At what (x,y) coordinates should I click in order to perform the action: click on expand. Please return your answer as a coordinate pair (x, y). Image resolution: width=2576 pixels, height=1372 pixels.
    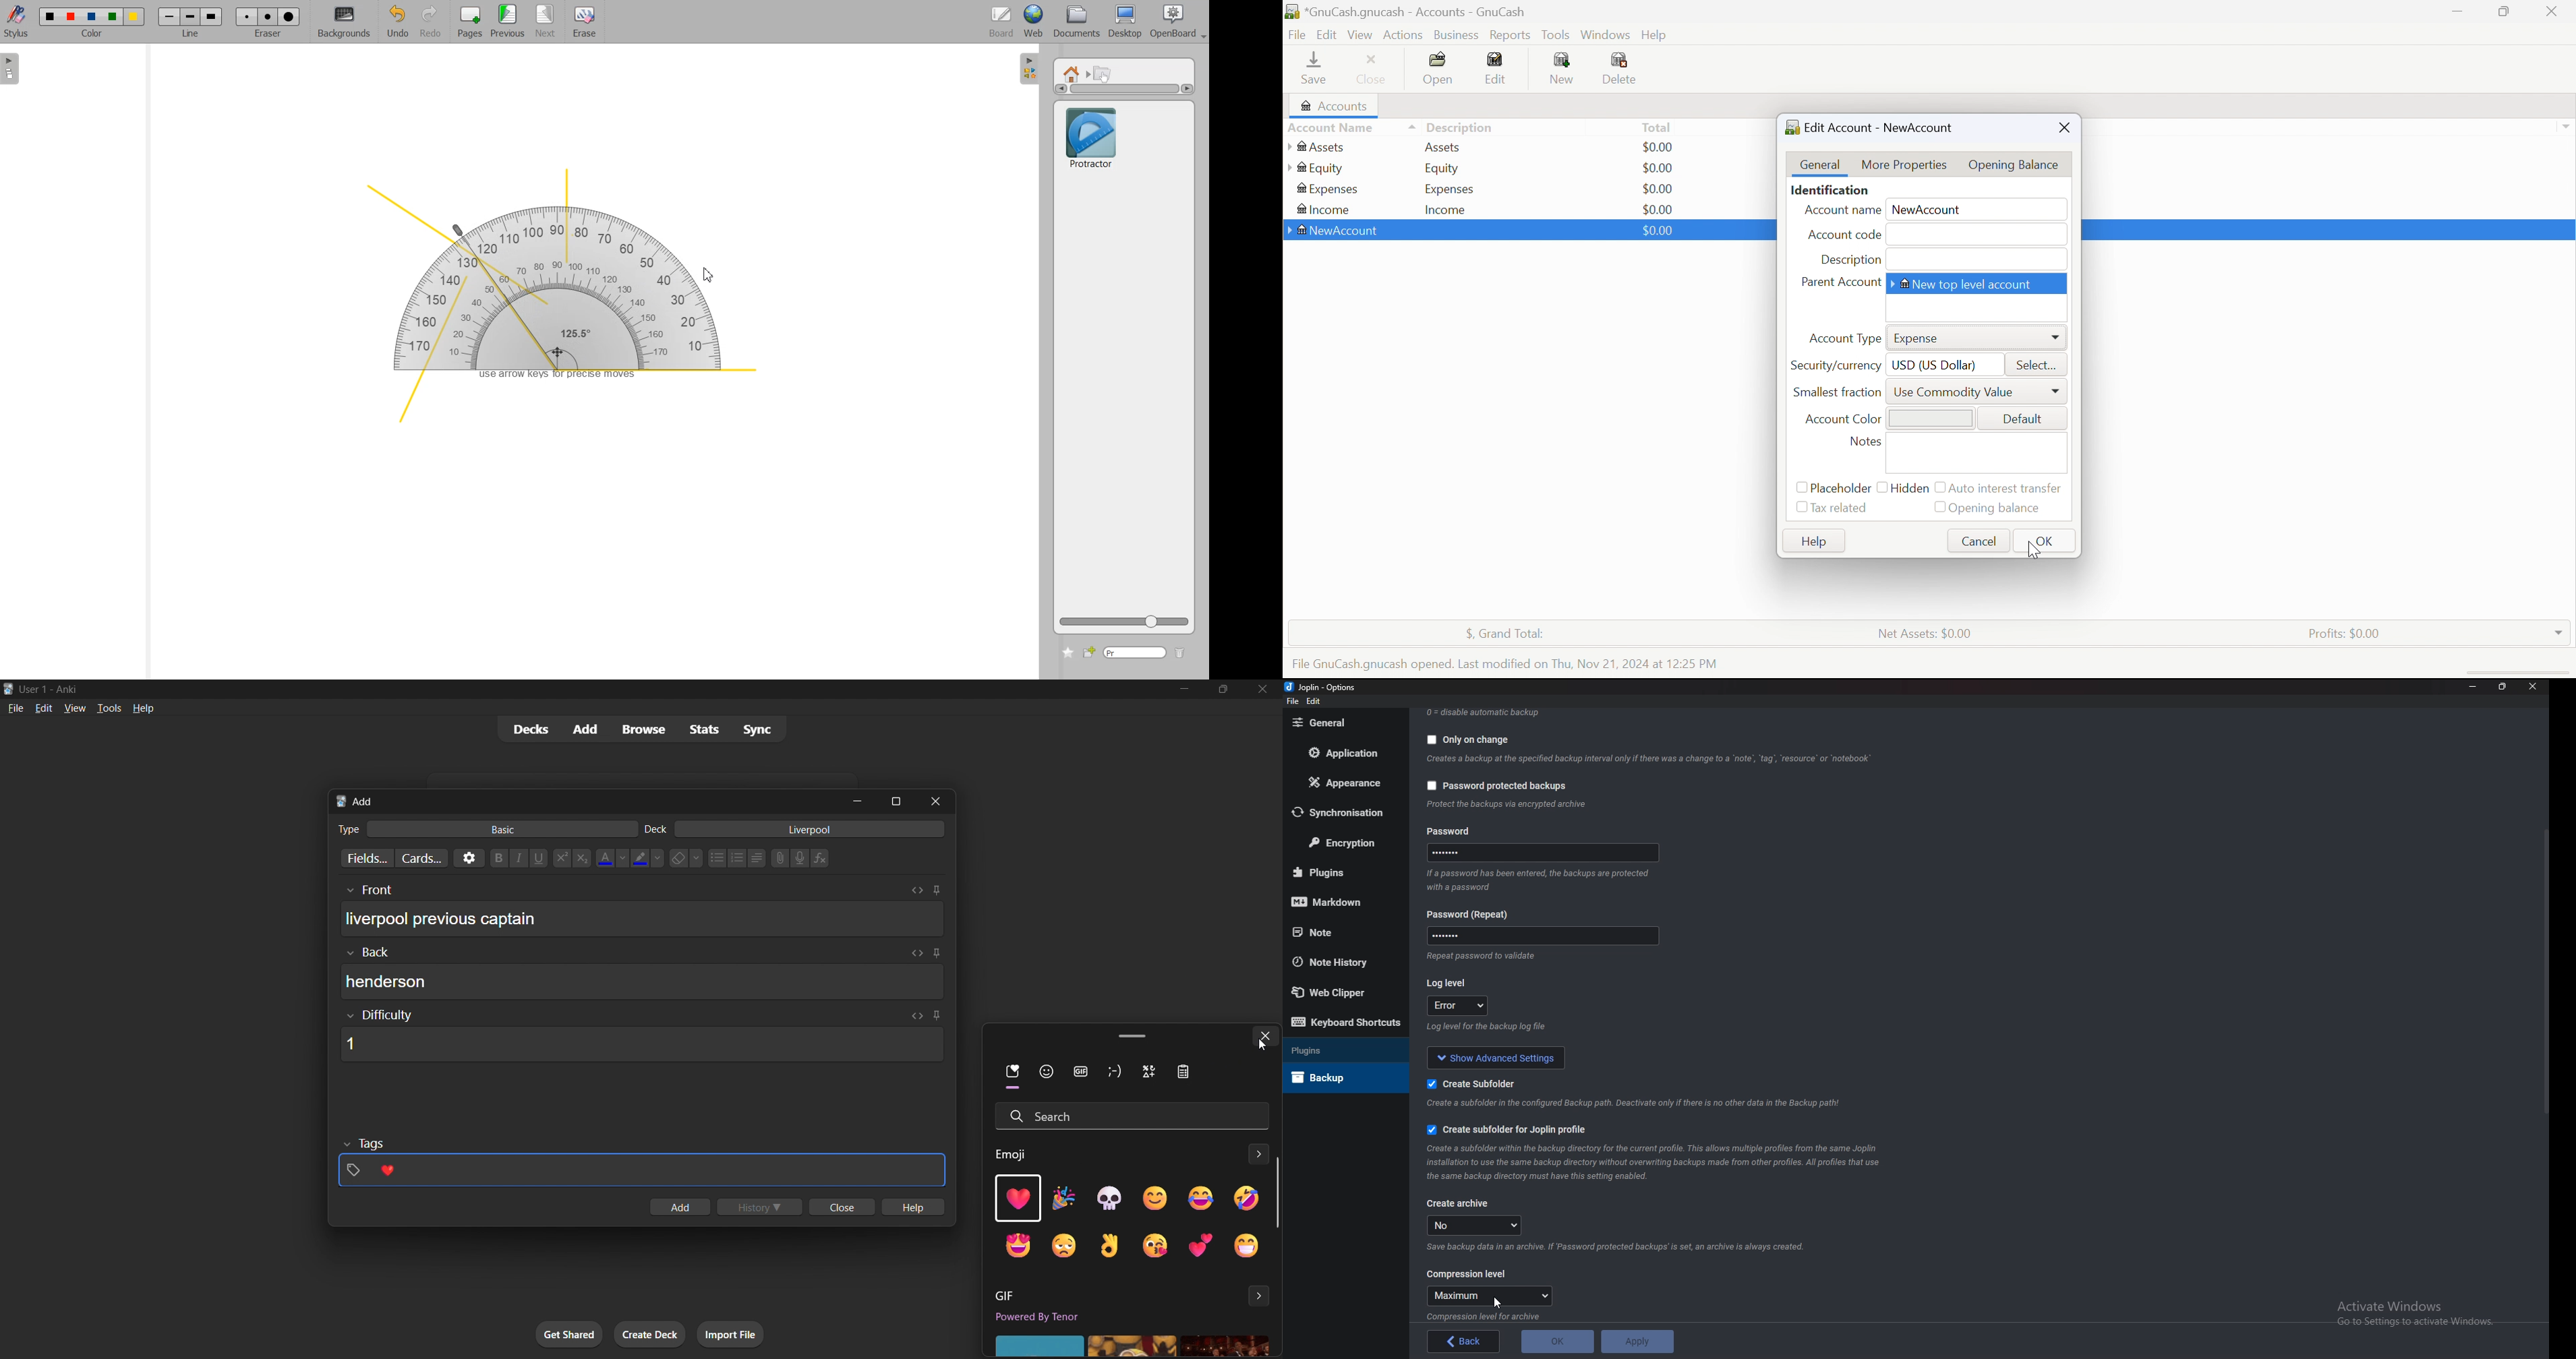
    Looking at the image, I should click on (1260, 1296).